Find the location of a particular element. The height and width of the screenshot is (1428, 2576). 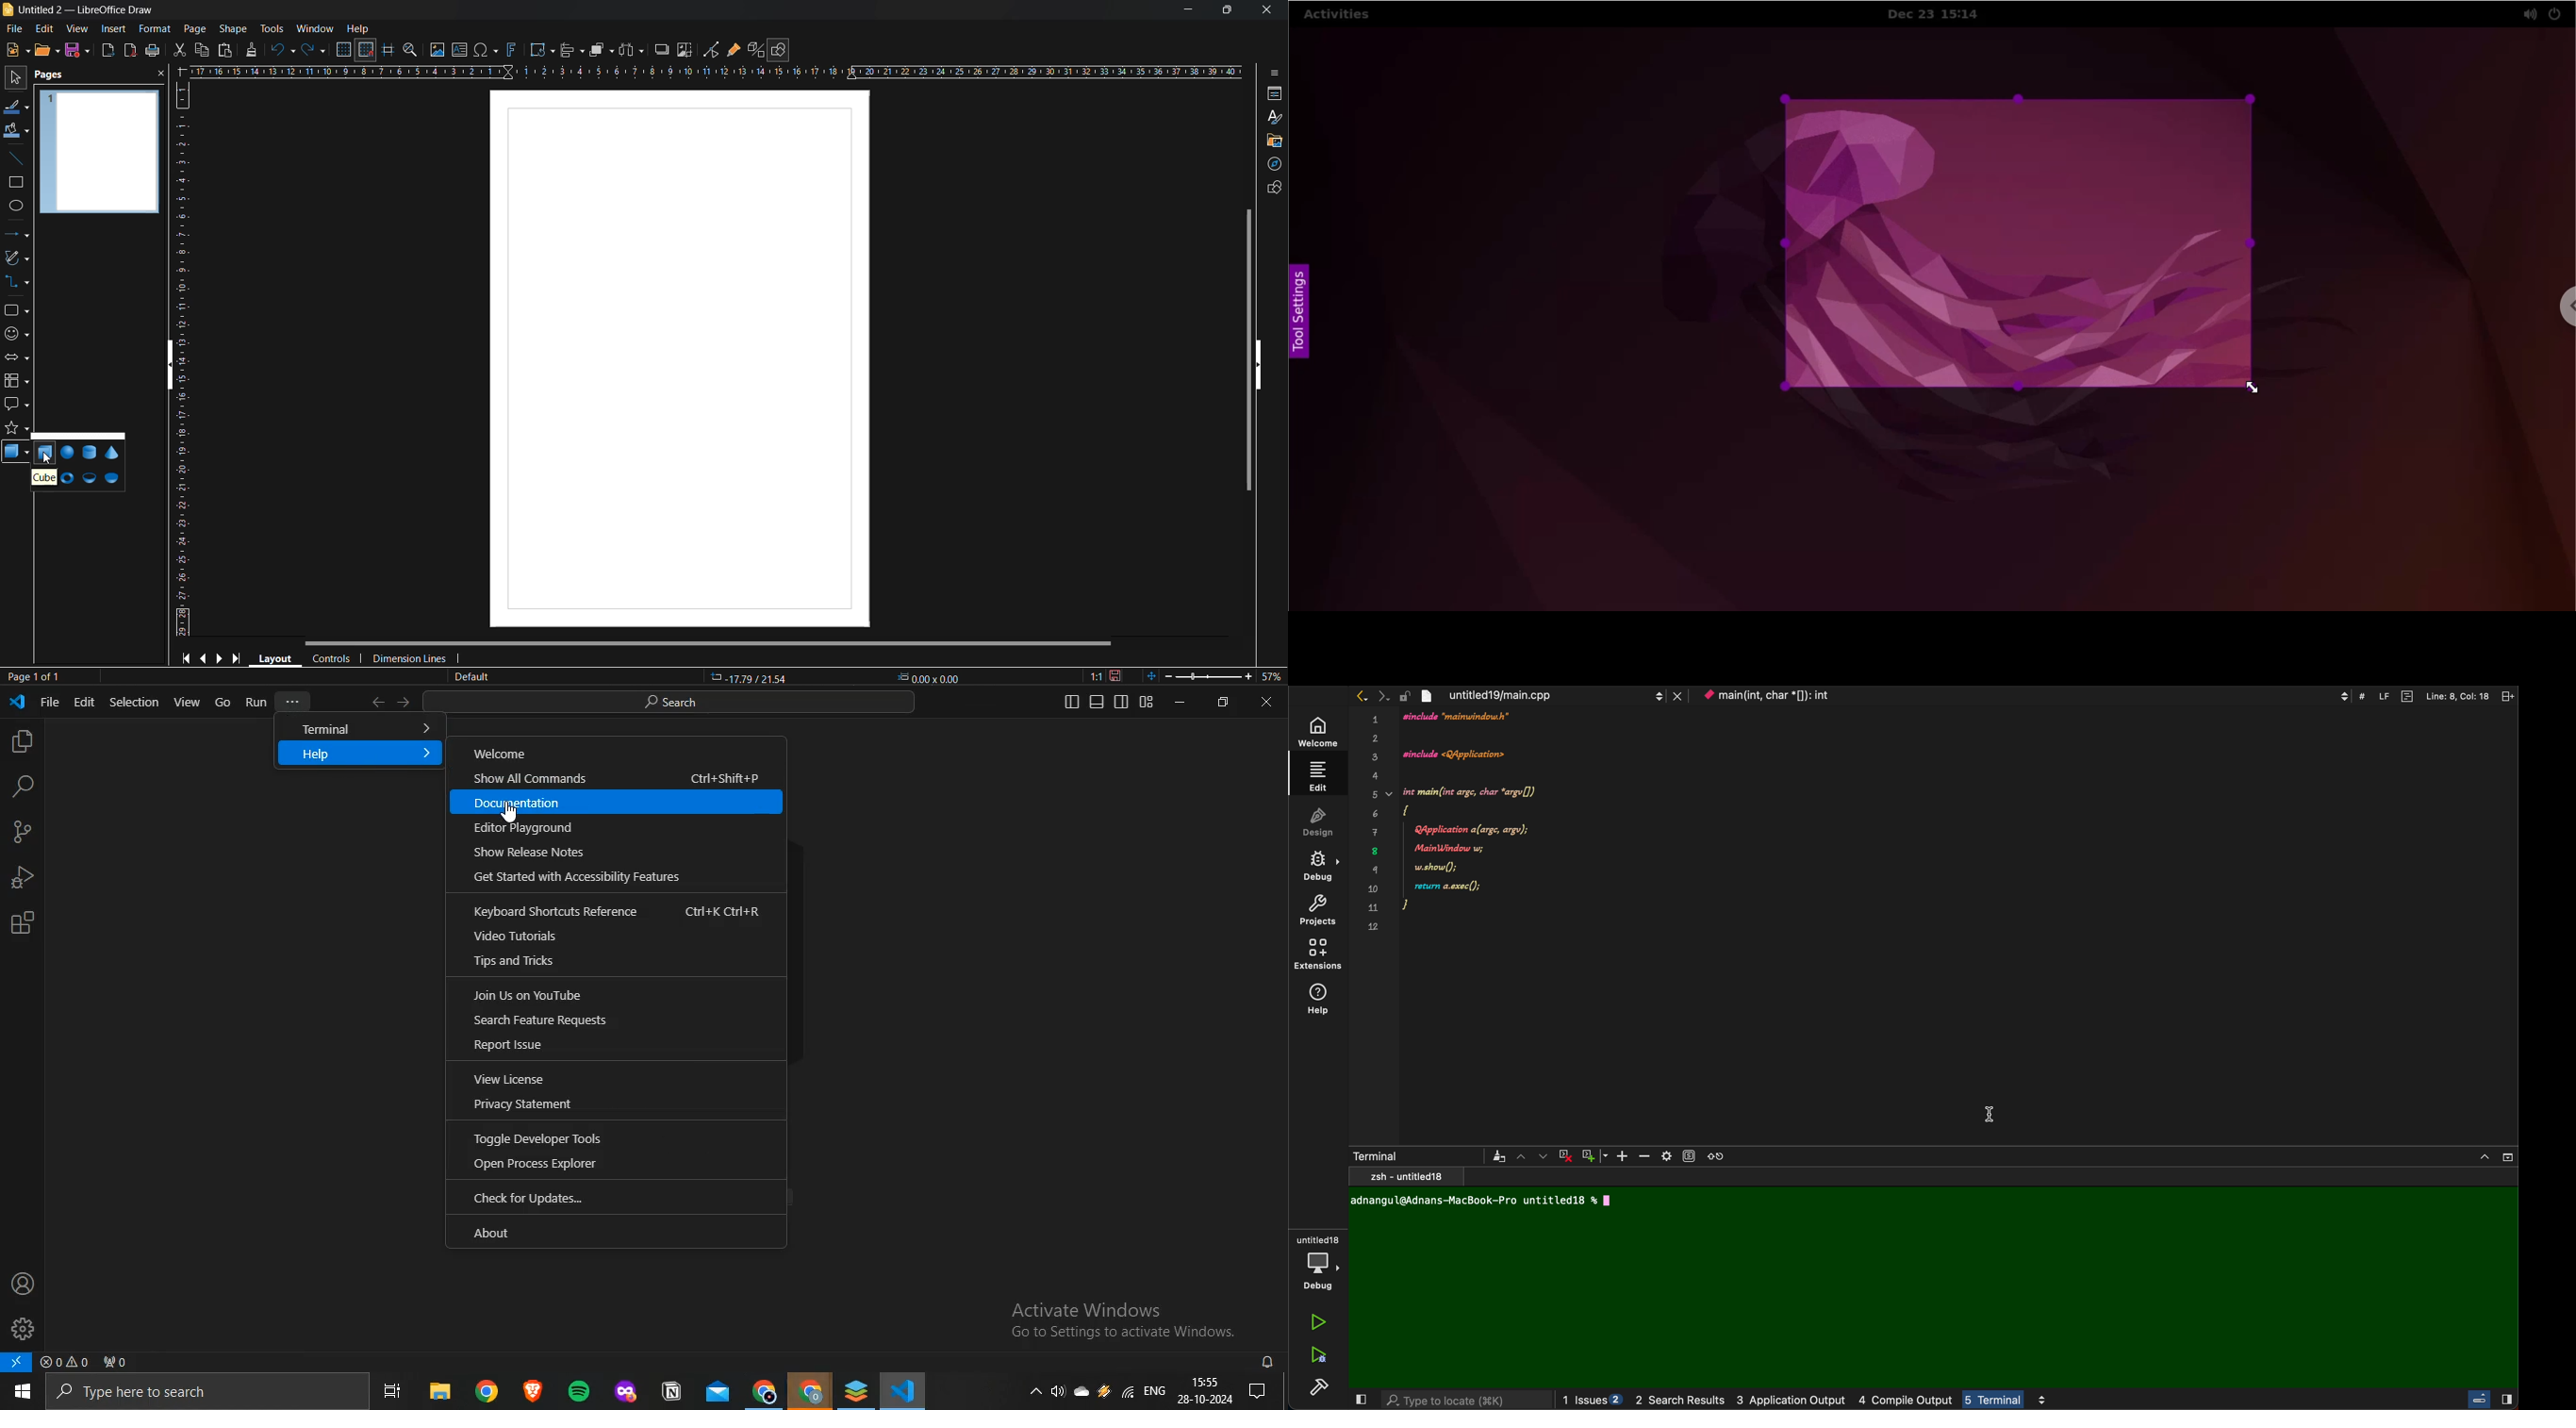

paste is located at coordinates (223, 52).